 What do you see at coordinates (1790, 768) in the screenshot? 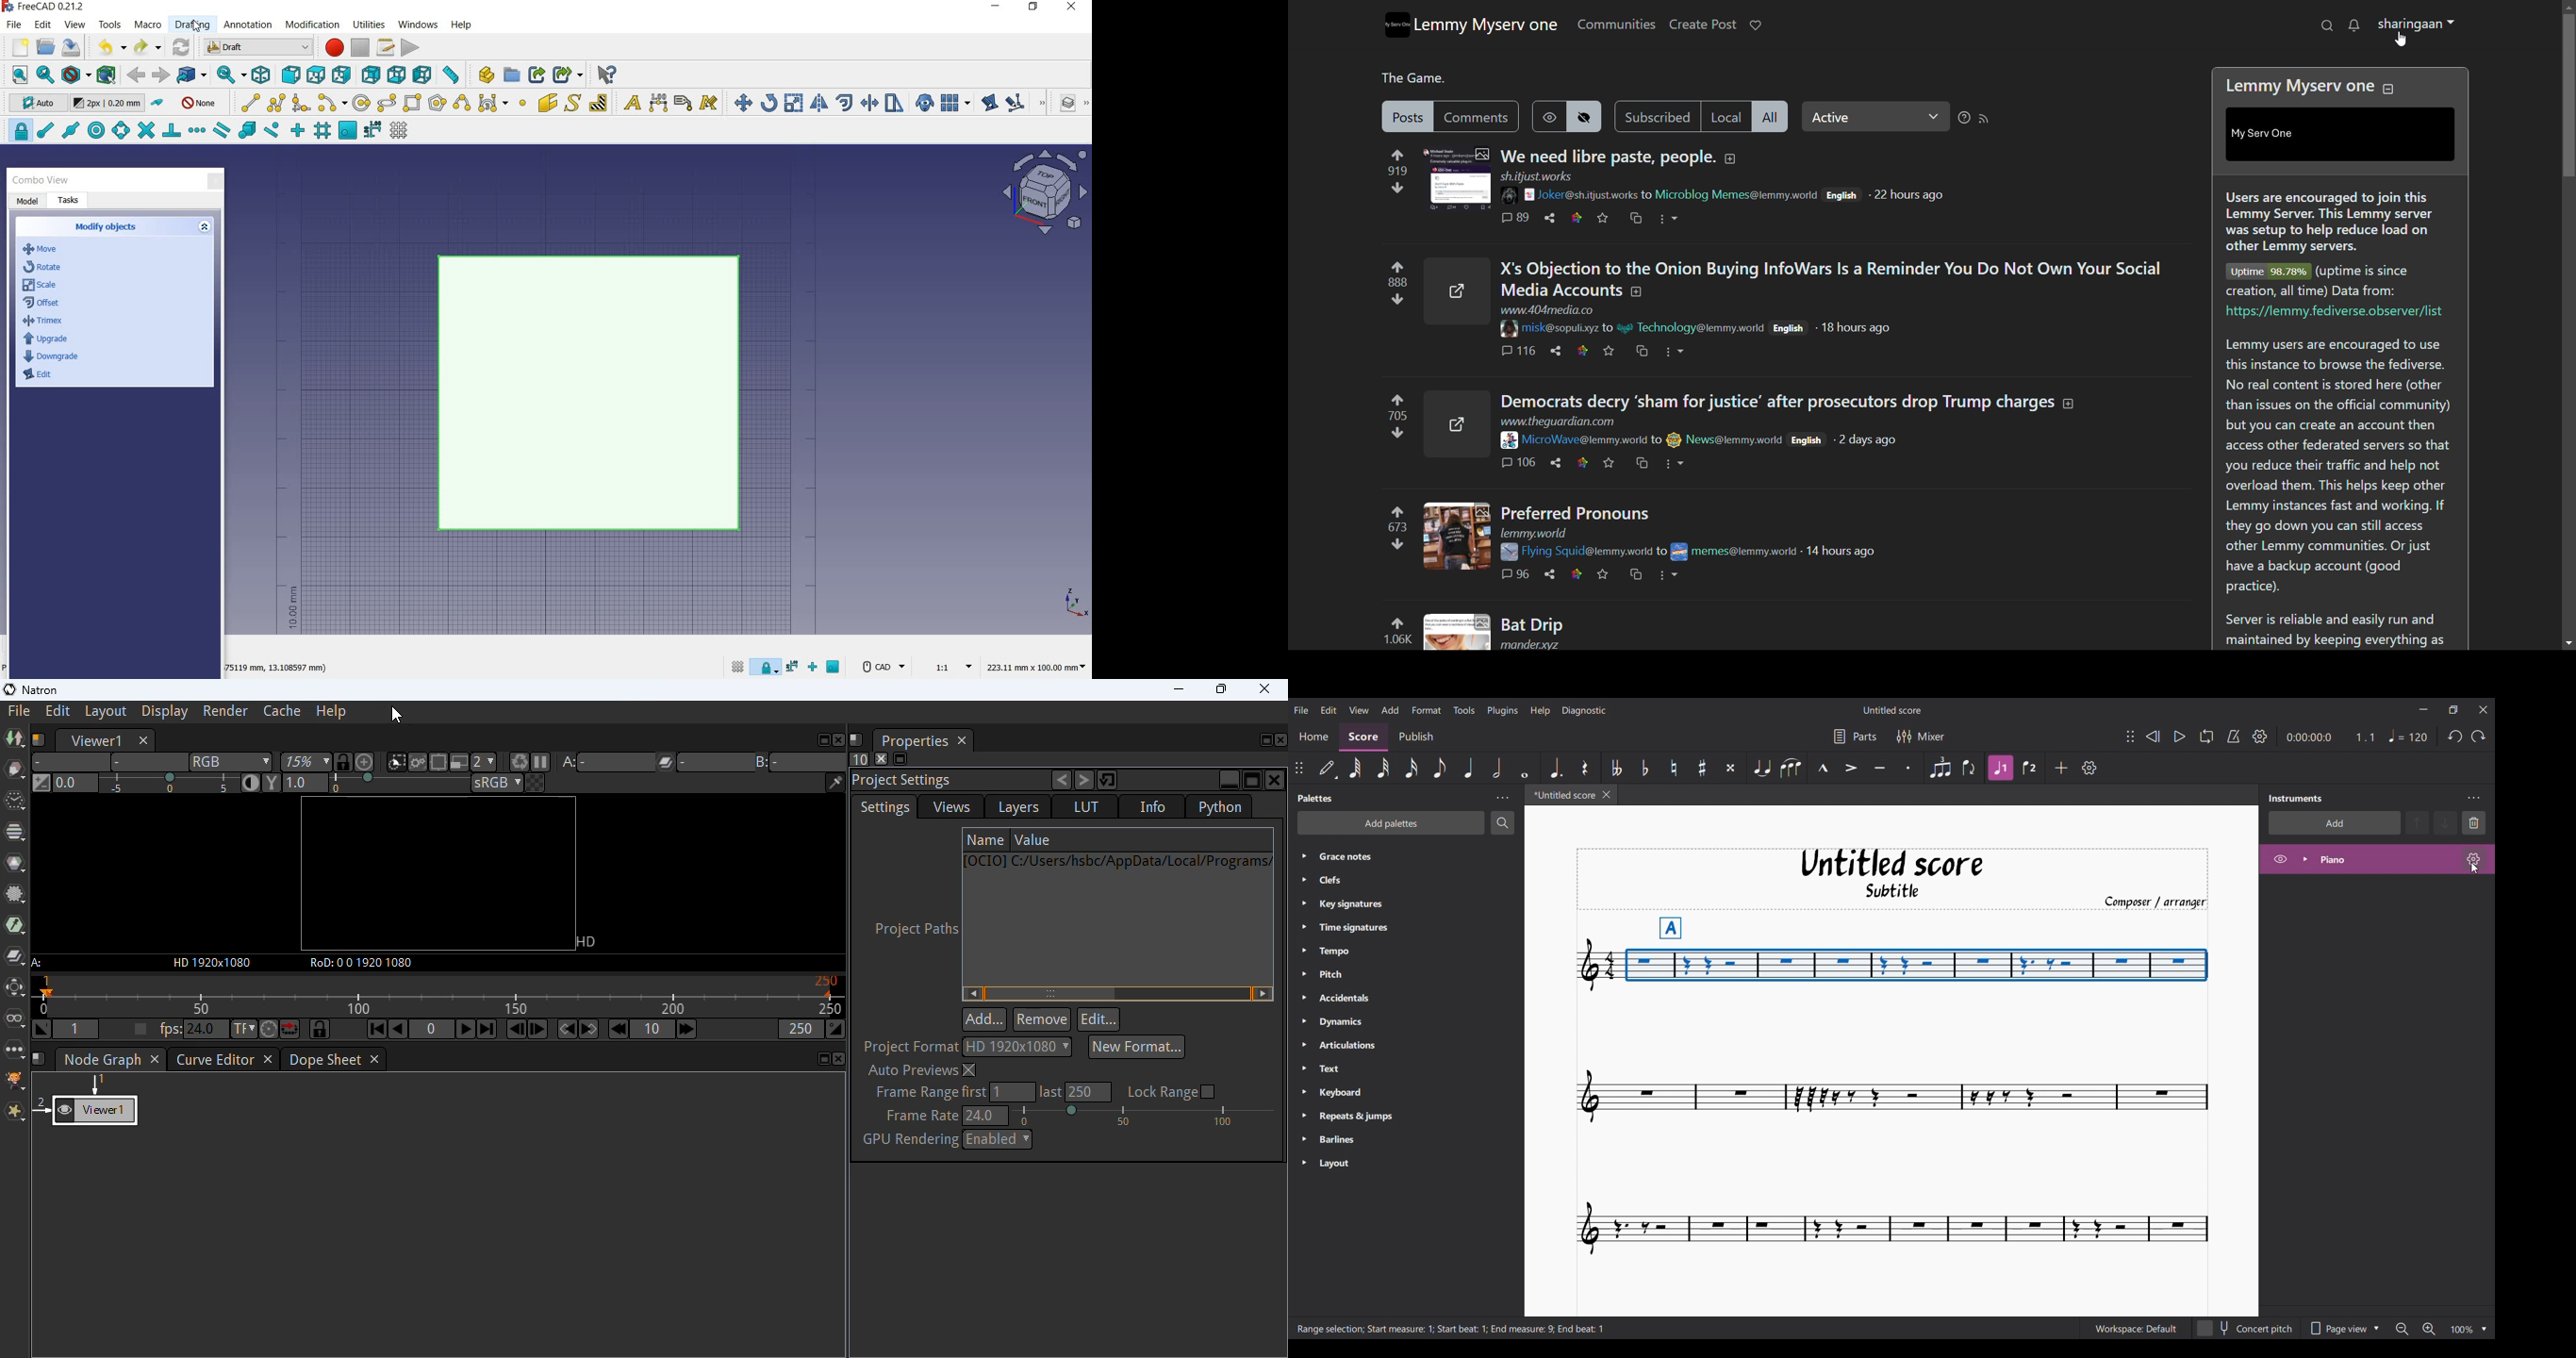
I see `Slur` at bounding box center [1790, 768].